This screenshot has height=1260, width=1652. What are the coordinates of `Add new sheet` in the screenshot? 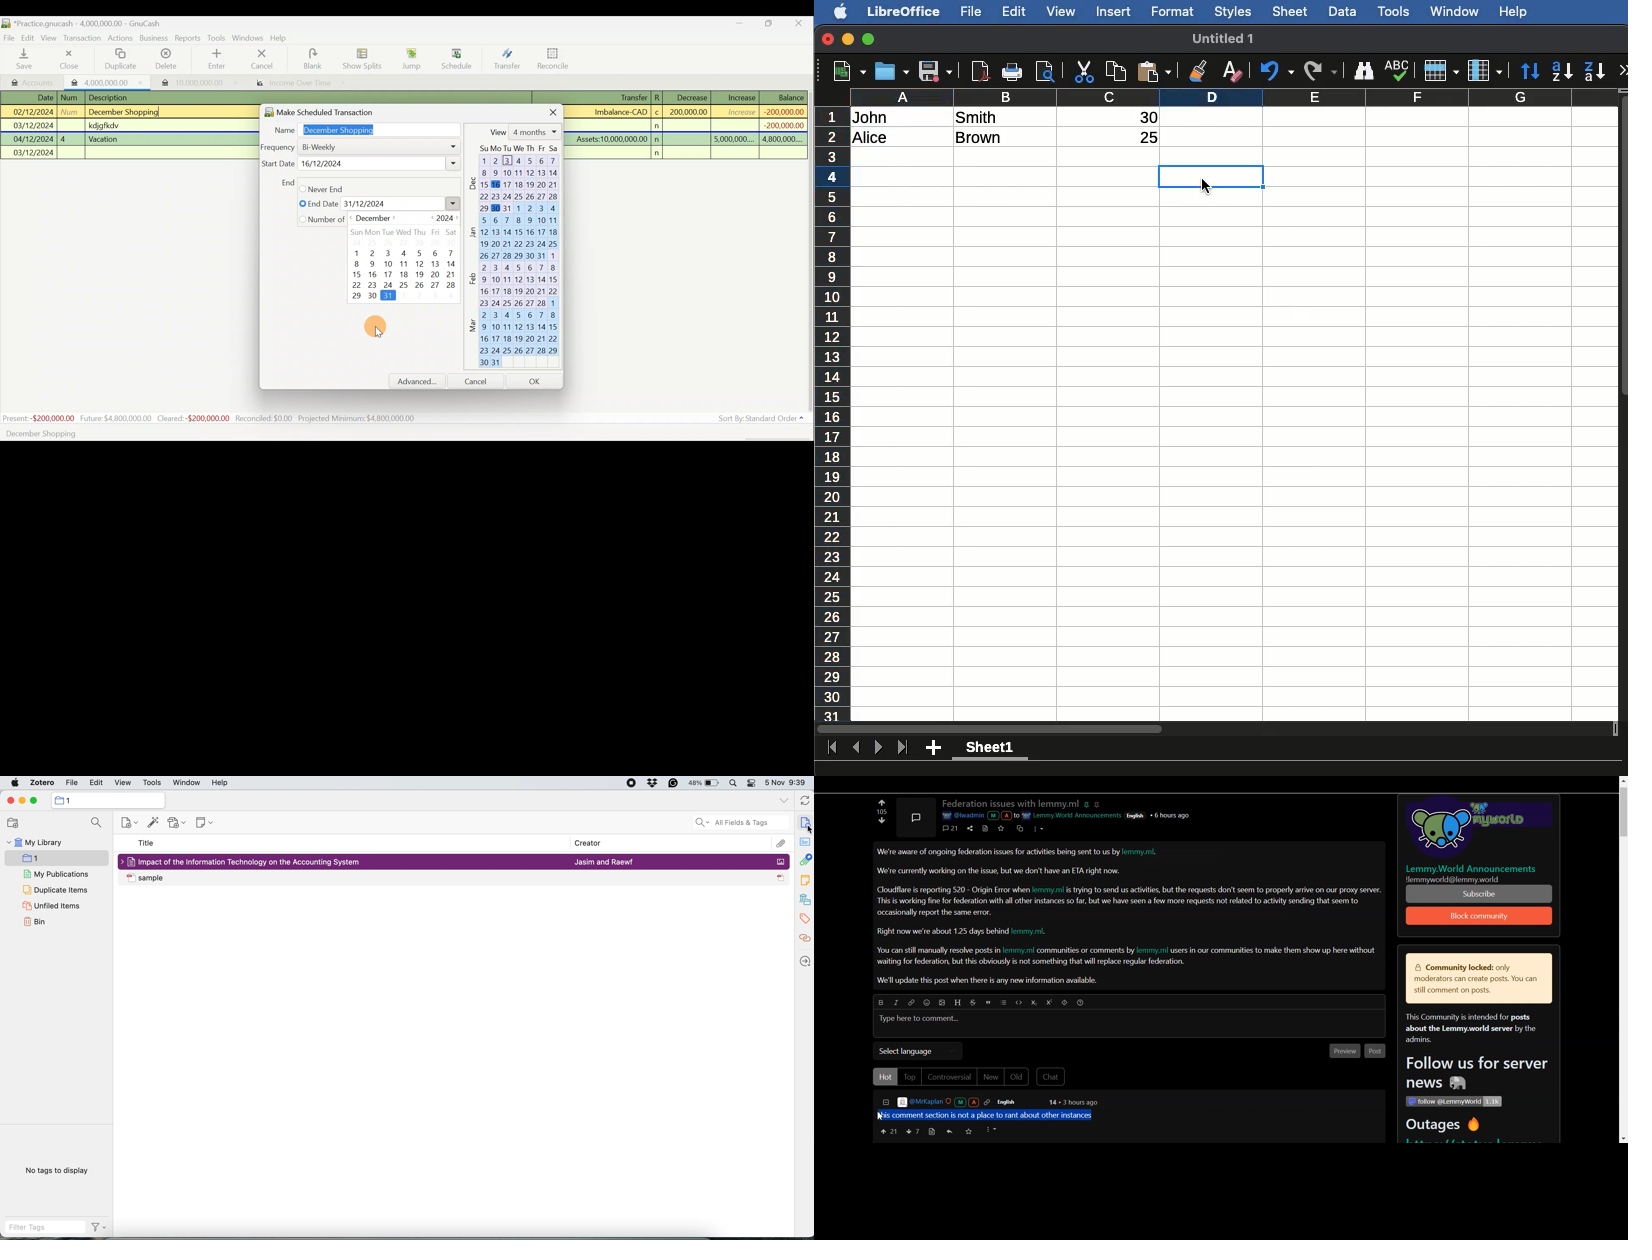 It's located at (932, 748).